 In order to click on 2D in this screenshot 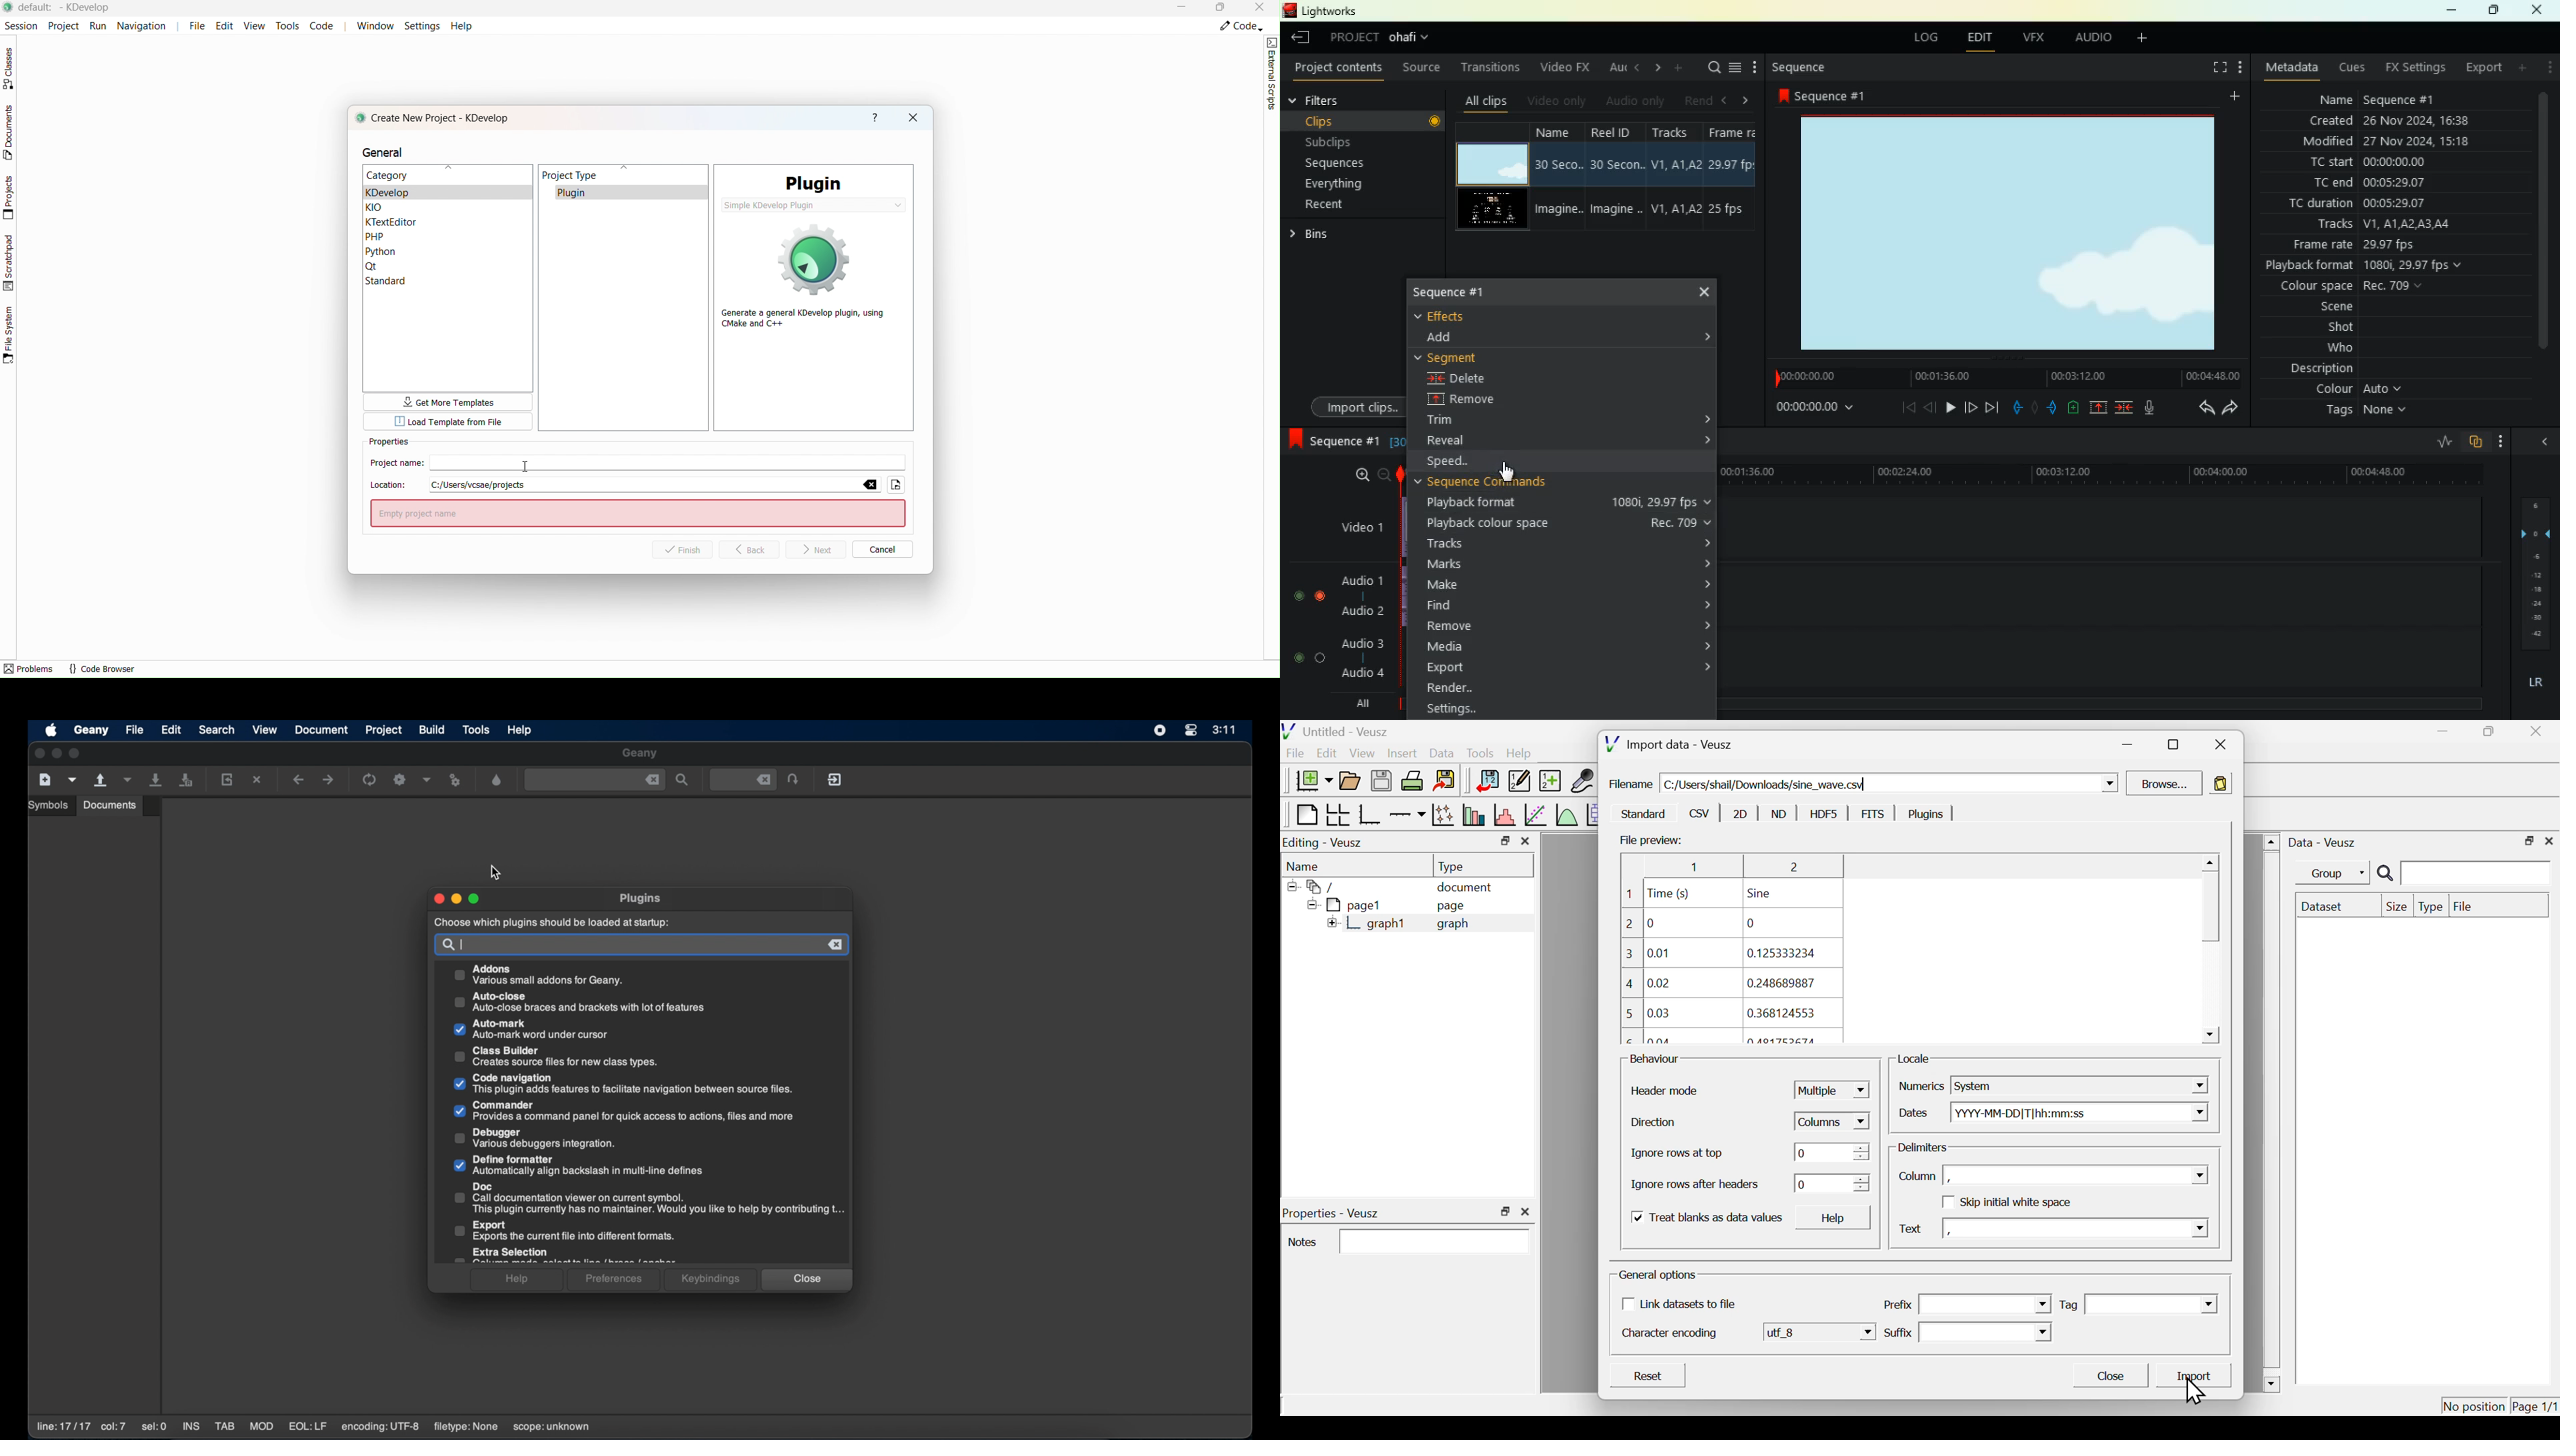, I will do `click(1739, 813)`.